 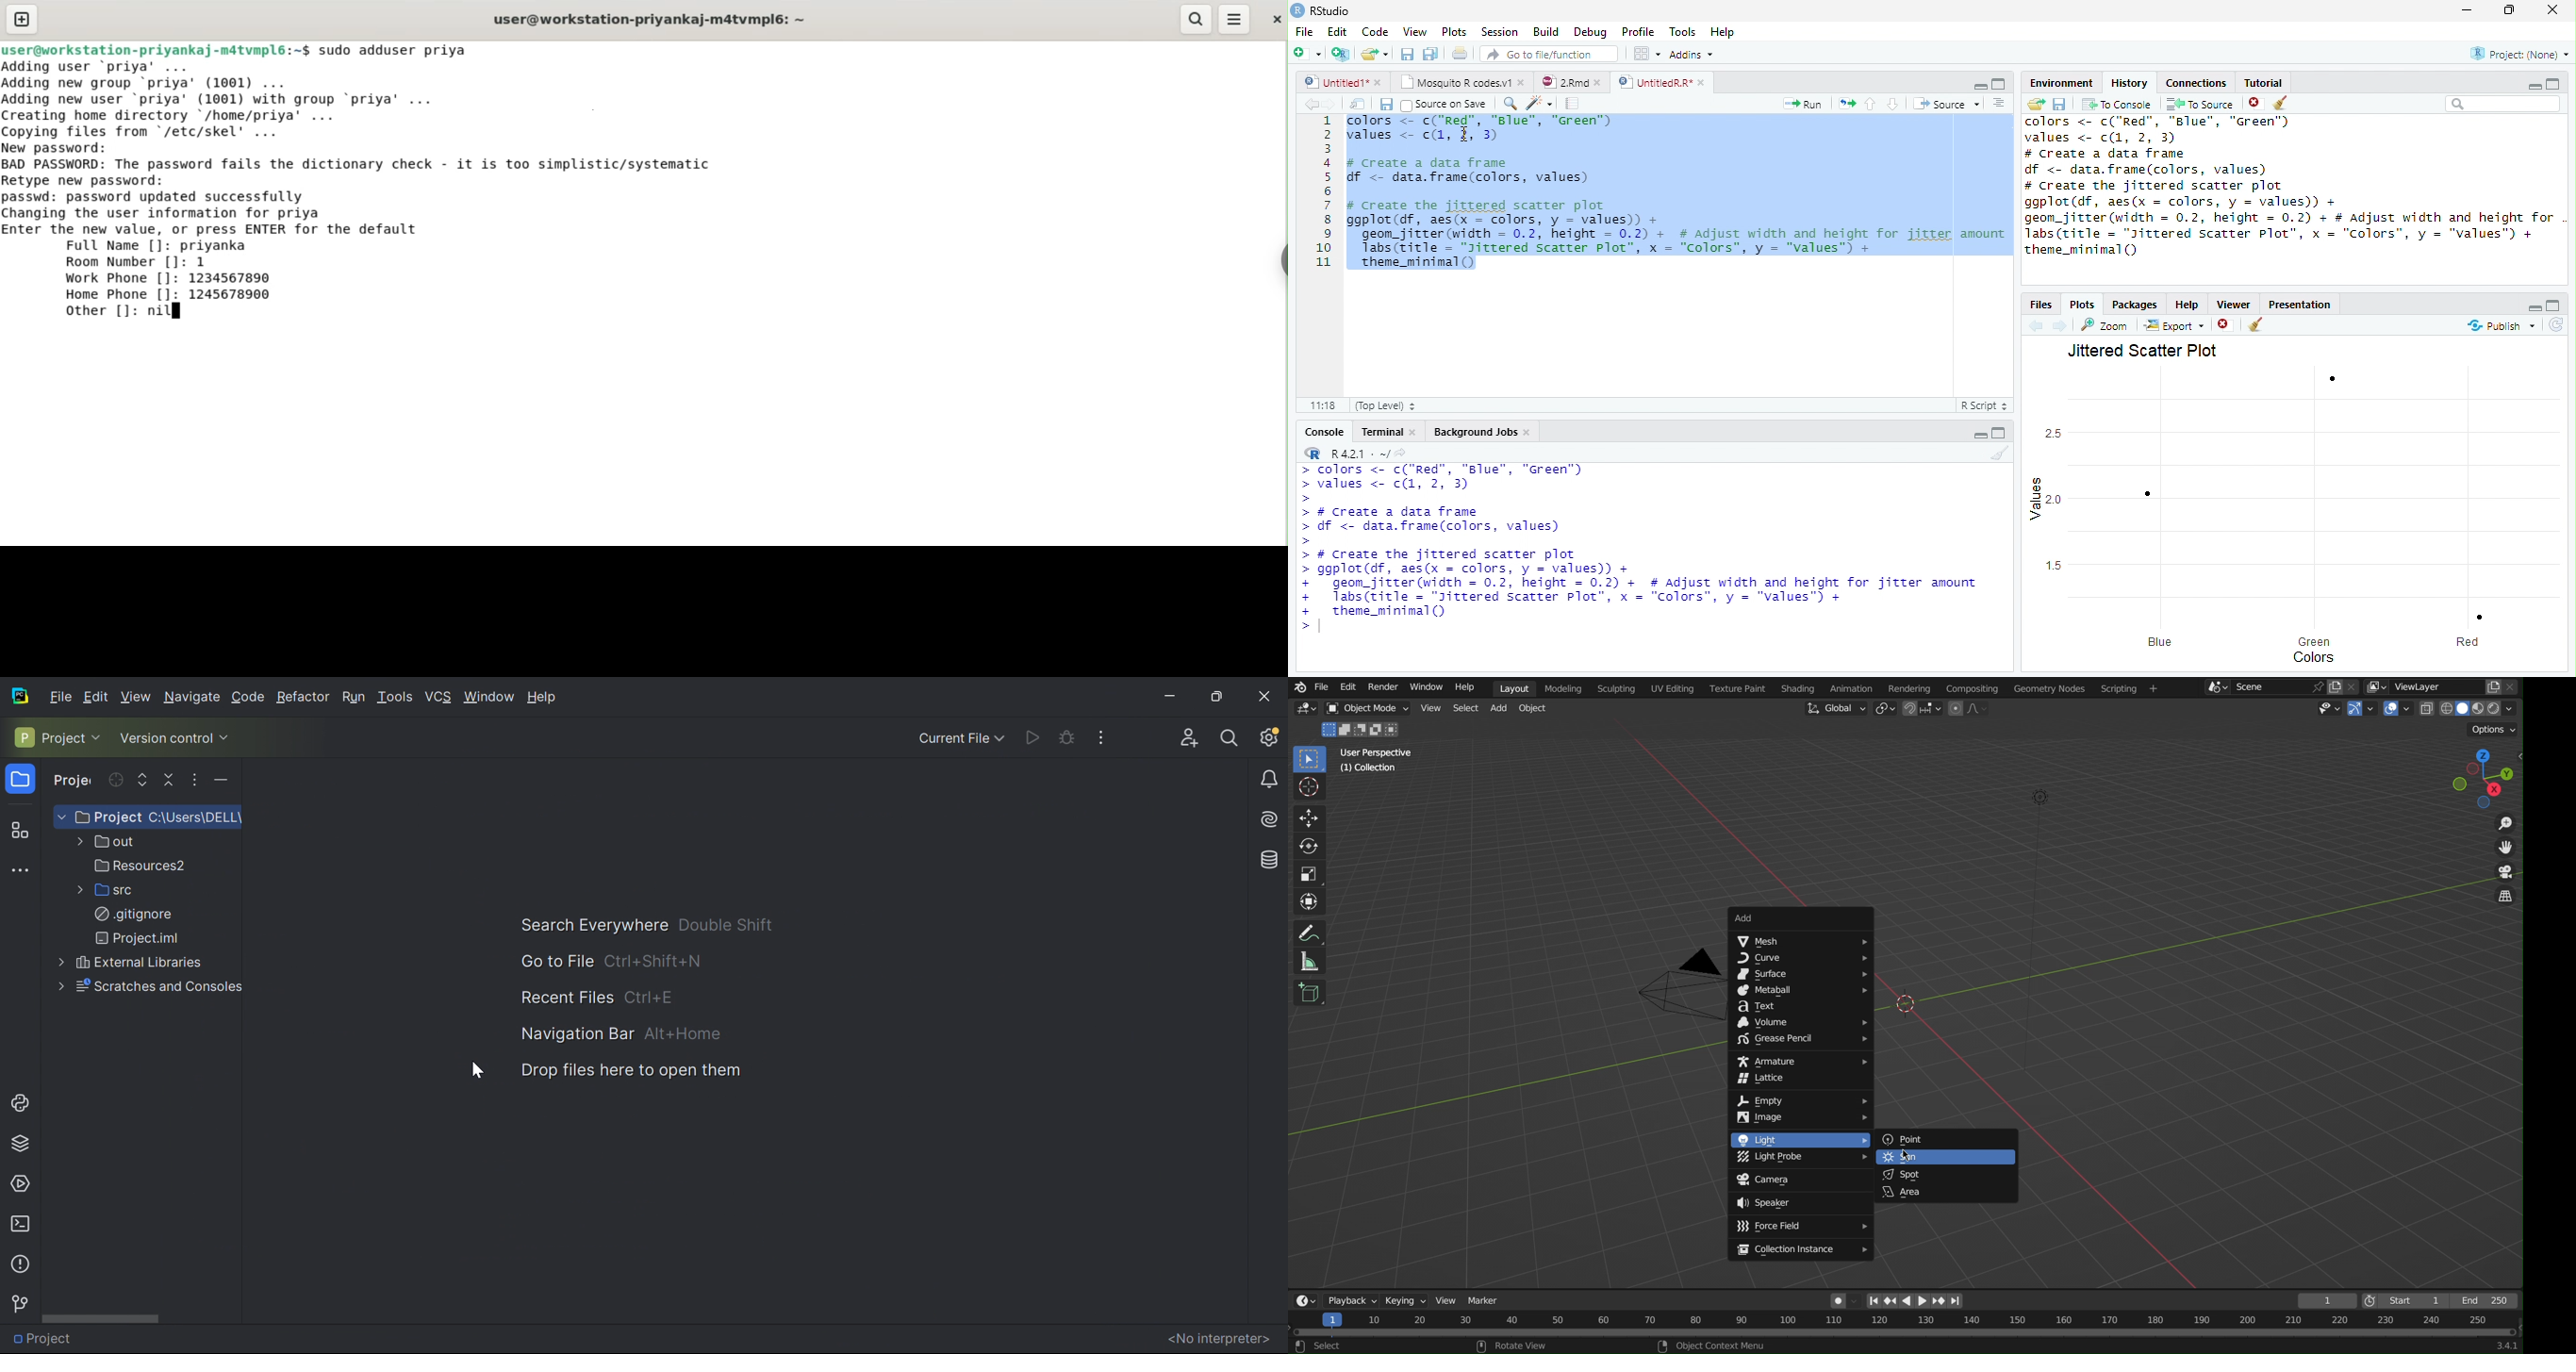 What do you see at coordinates (1310, 874) in the screenshot?
I see `Scale` at bounding box center [1310, 874].